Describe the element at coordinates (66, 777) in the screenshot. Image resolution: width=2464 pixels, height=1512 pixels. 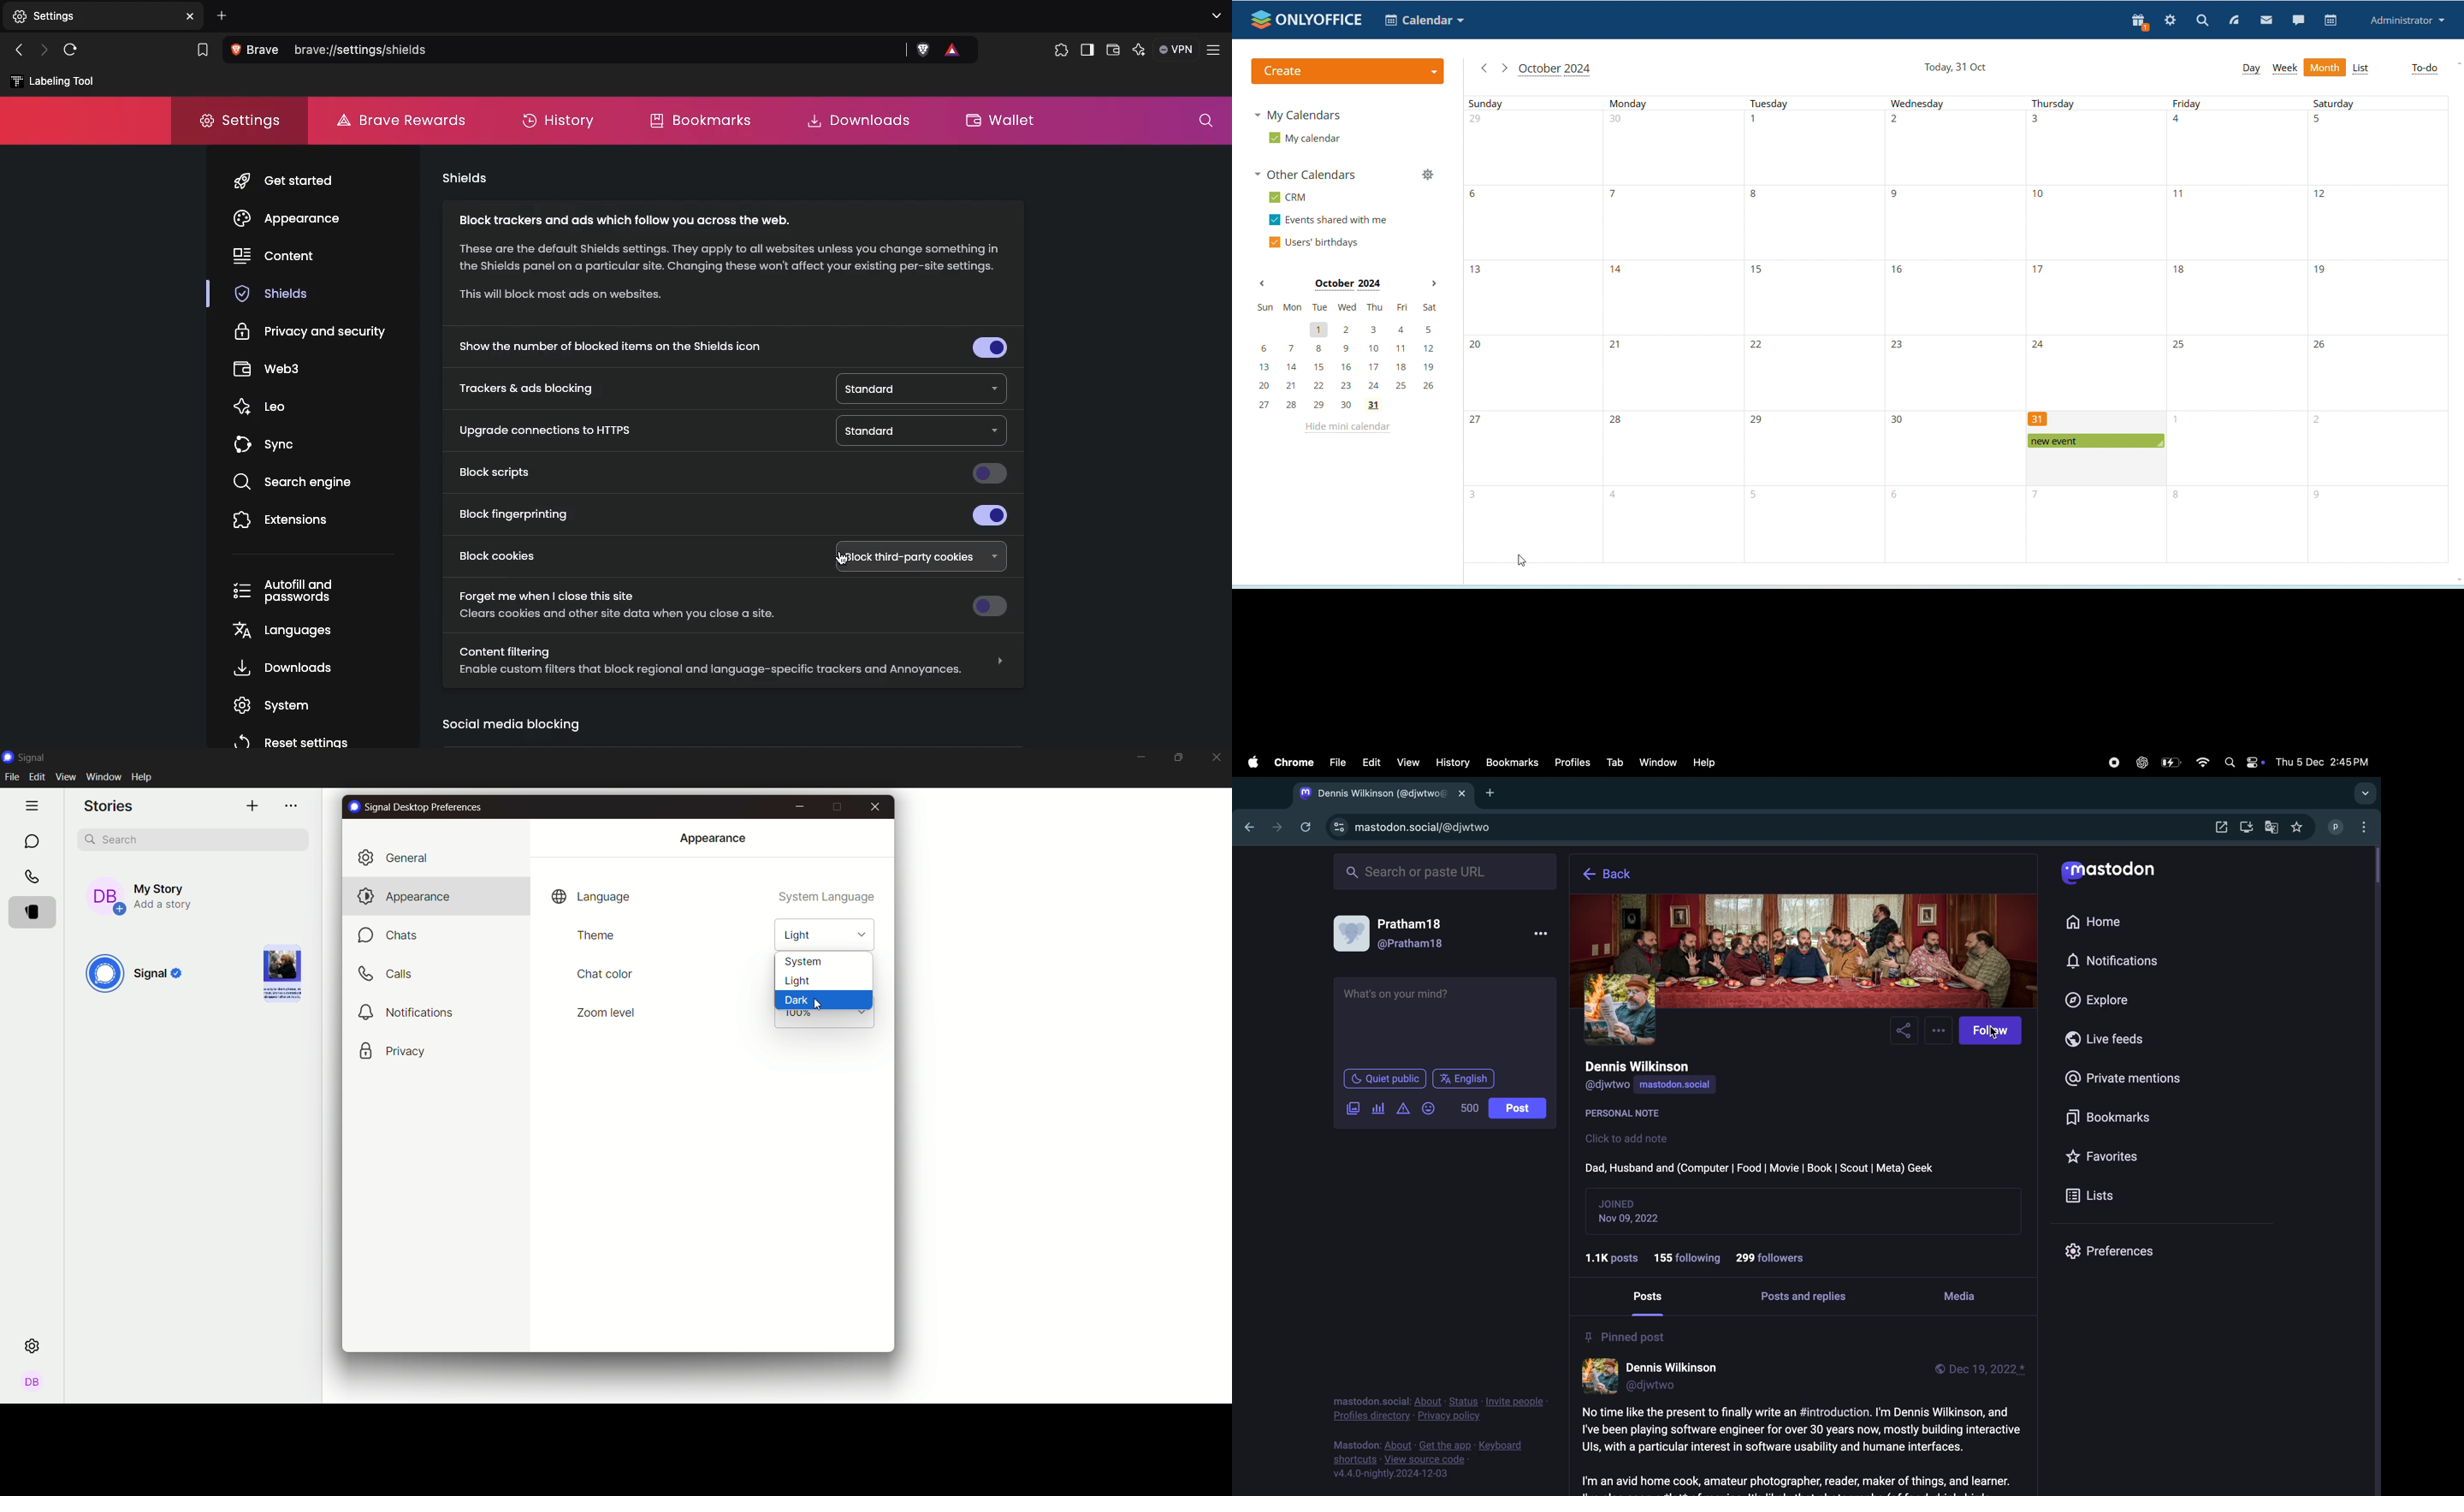
I see `view` at that location.